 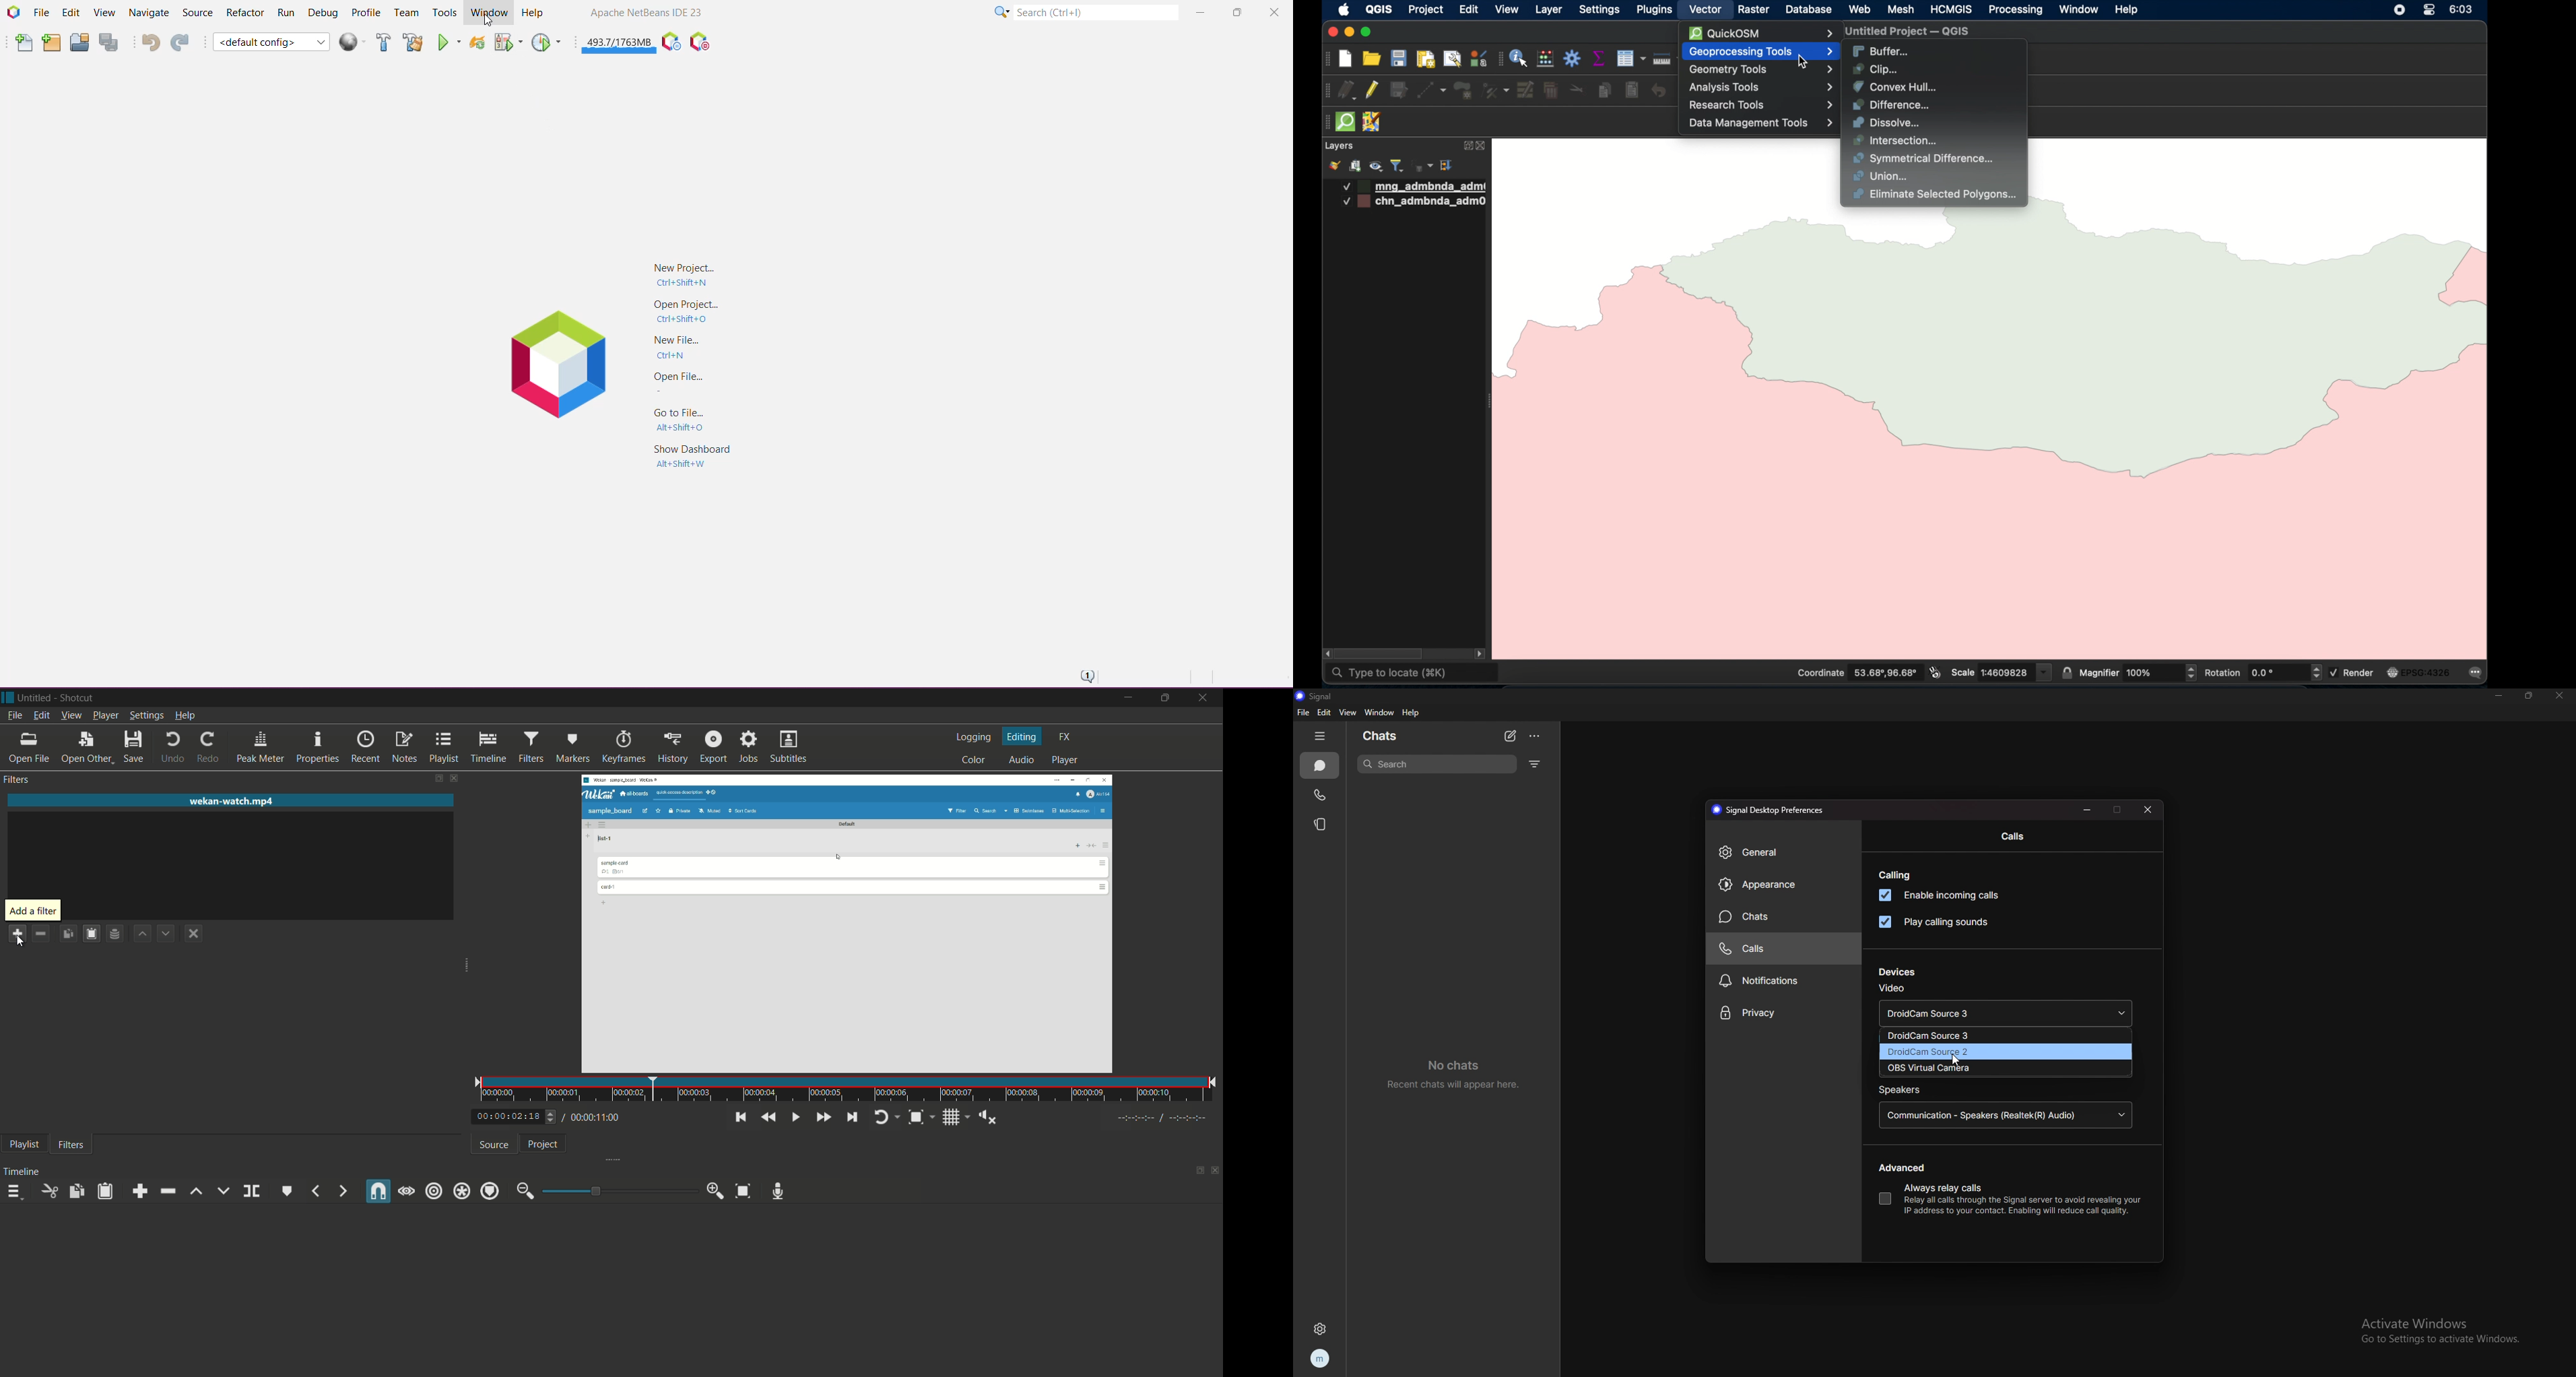 What do you see at coordinates (1856, 673) in the screenshot?
I see `coordinate` at bounding box center [1856, 673].